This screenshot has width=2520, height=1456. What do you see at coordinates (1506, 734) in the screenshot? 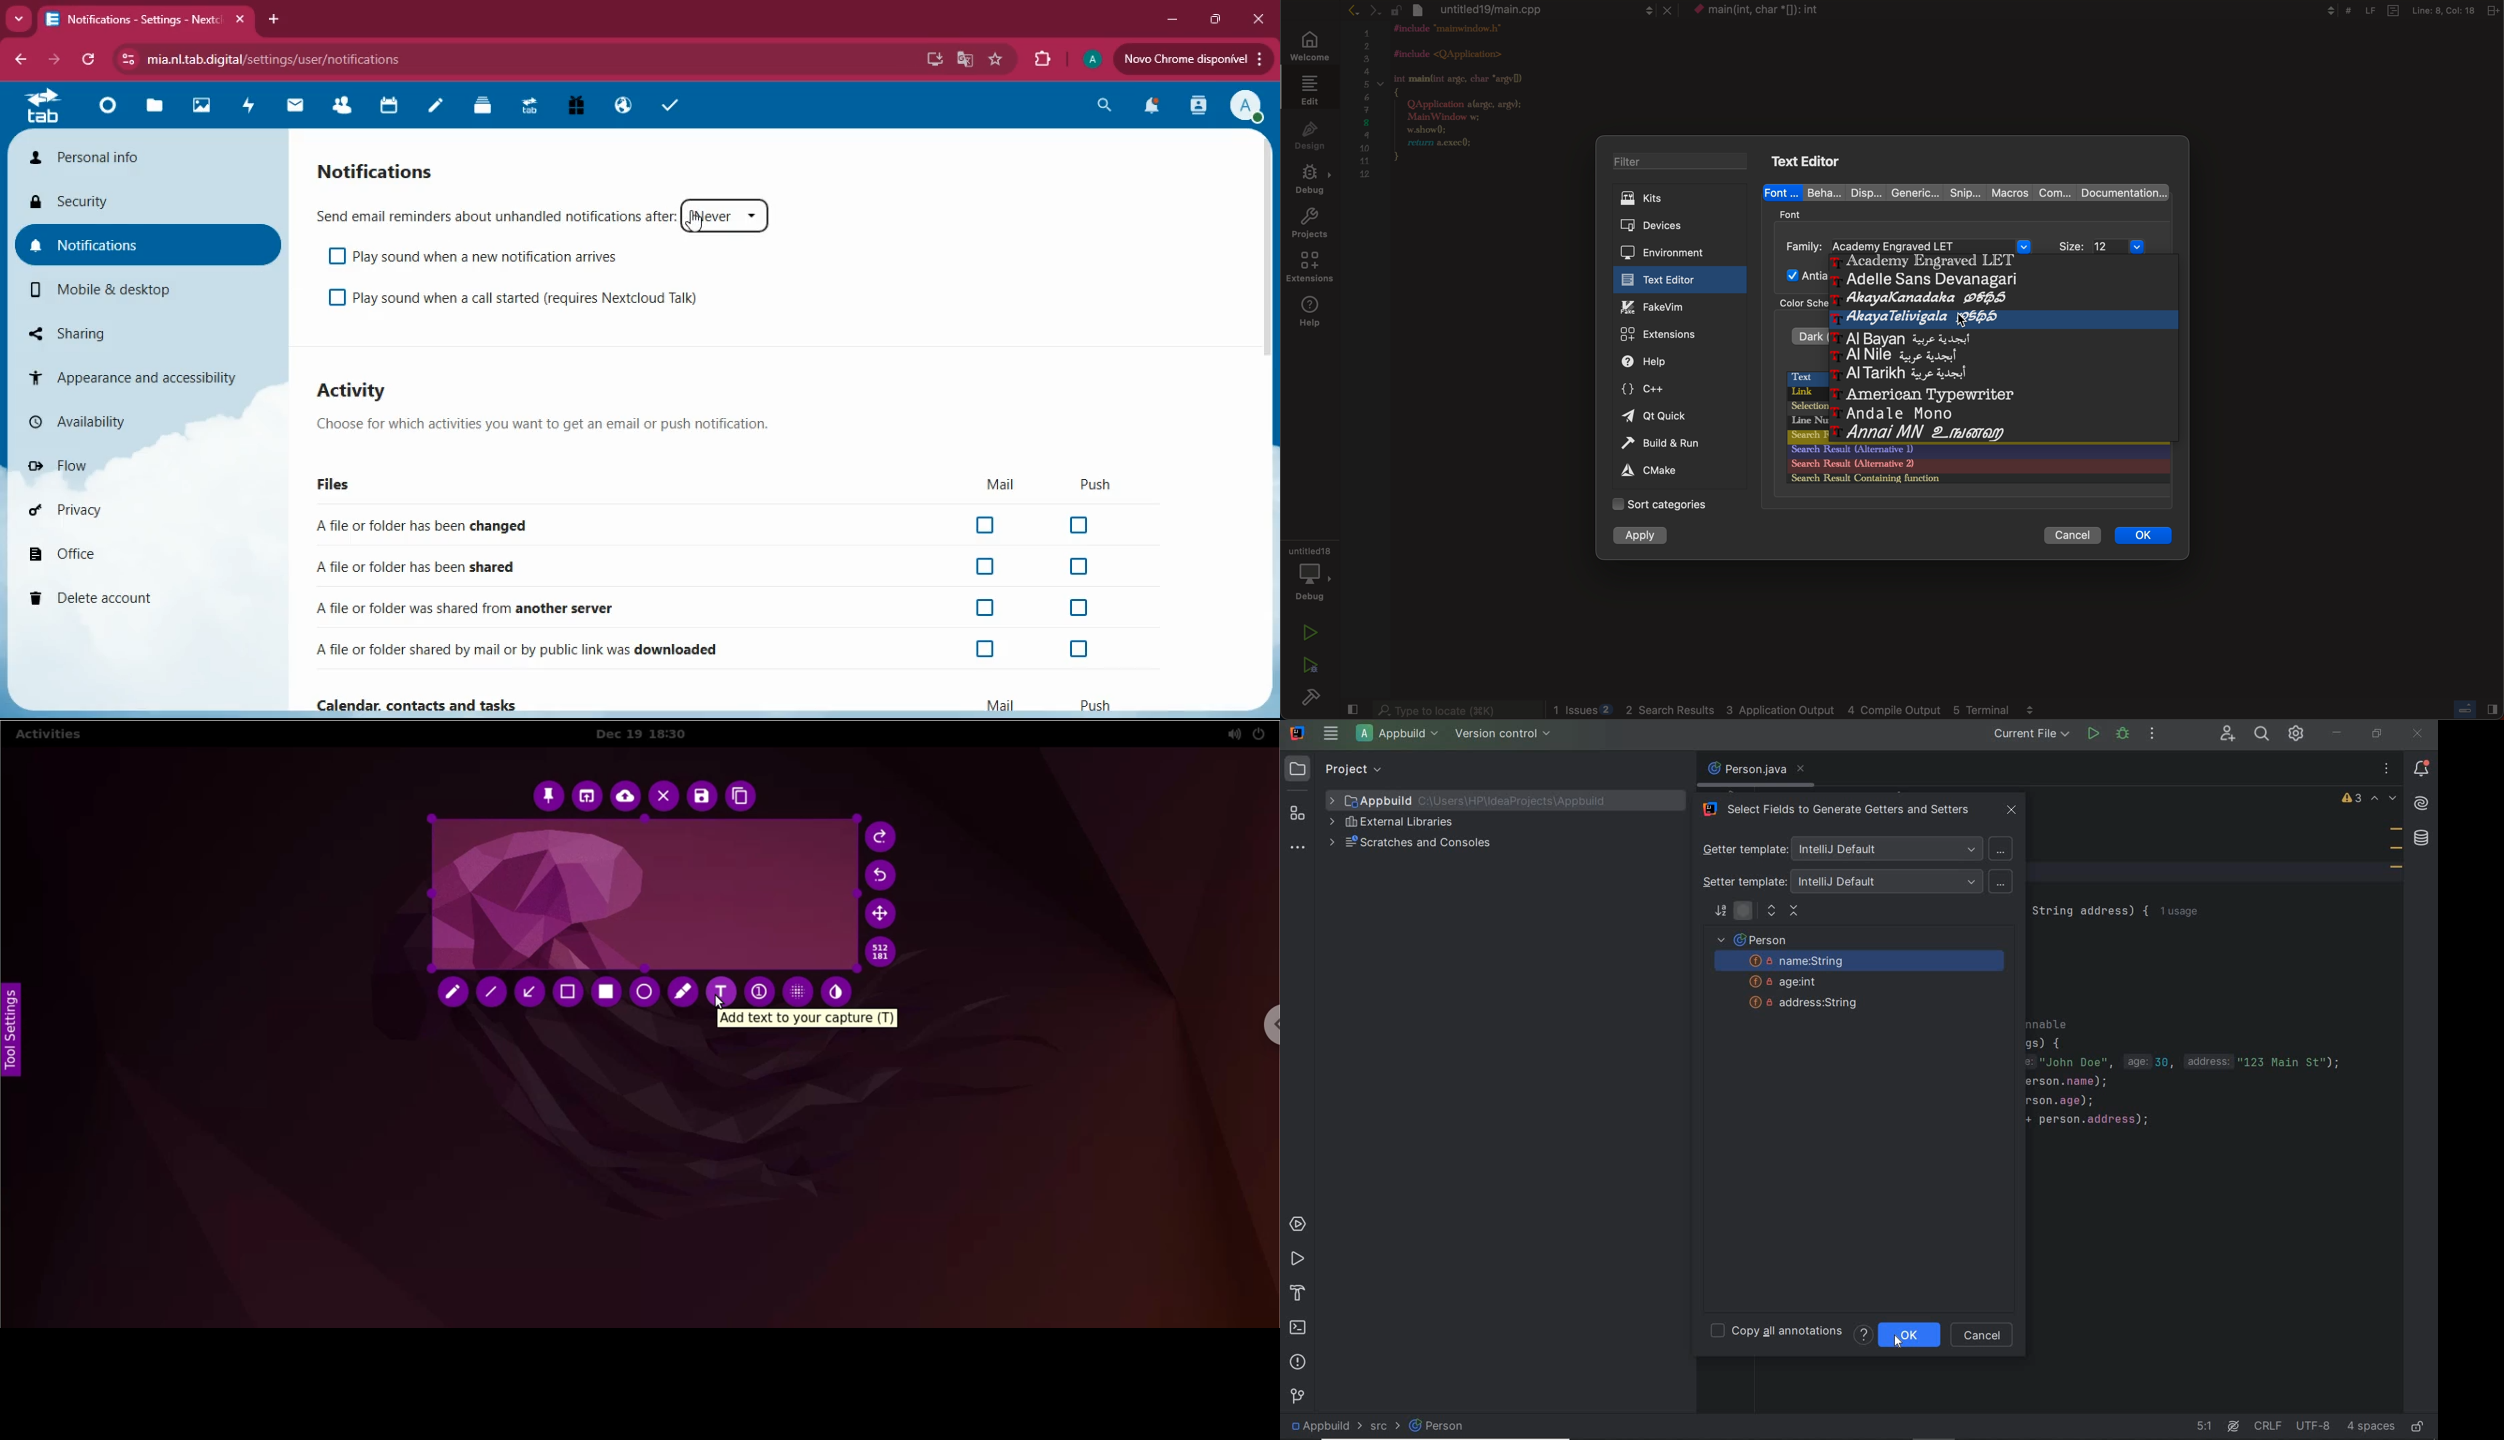
I see `version control` at bounding box center [1506, 734].